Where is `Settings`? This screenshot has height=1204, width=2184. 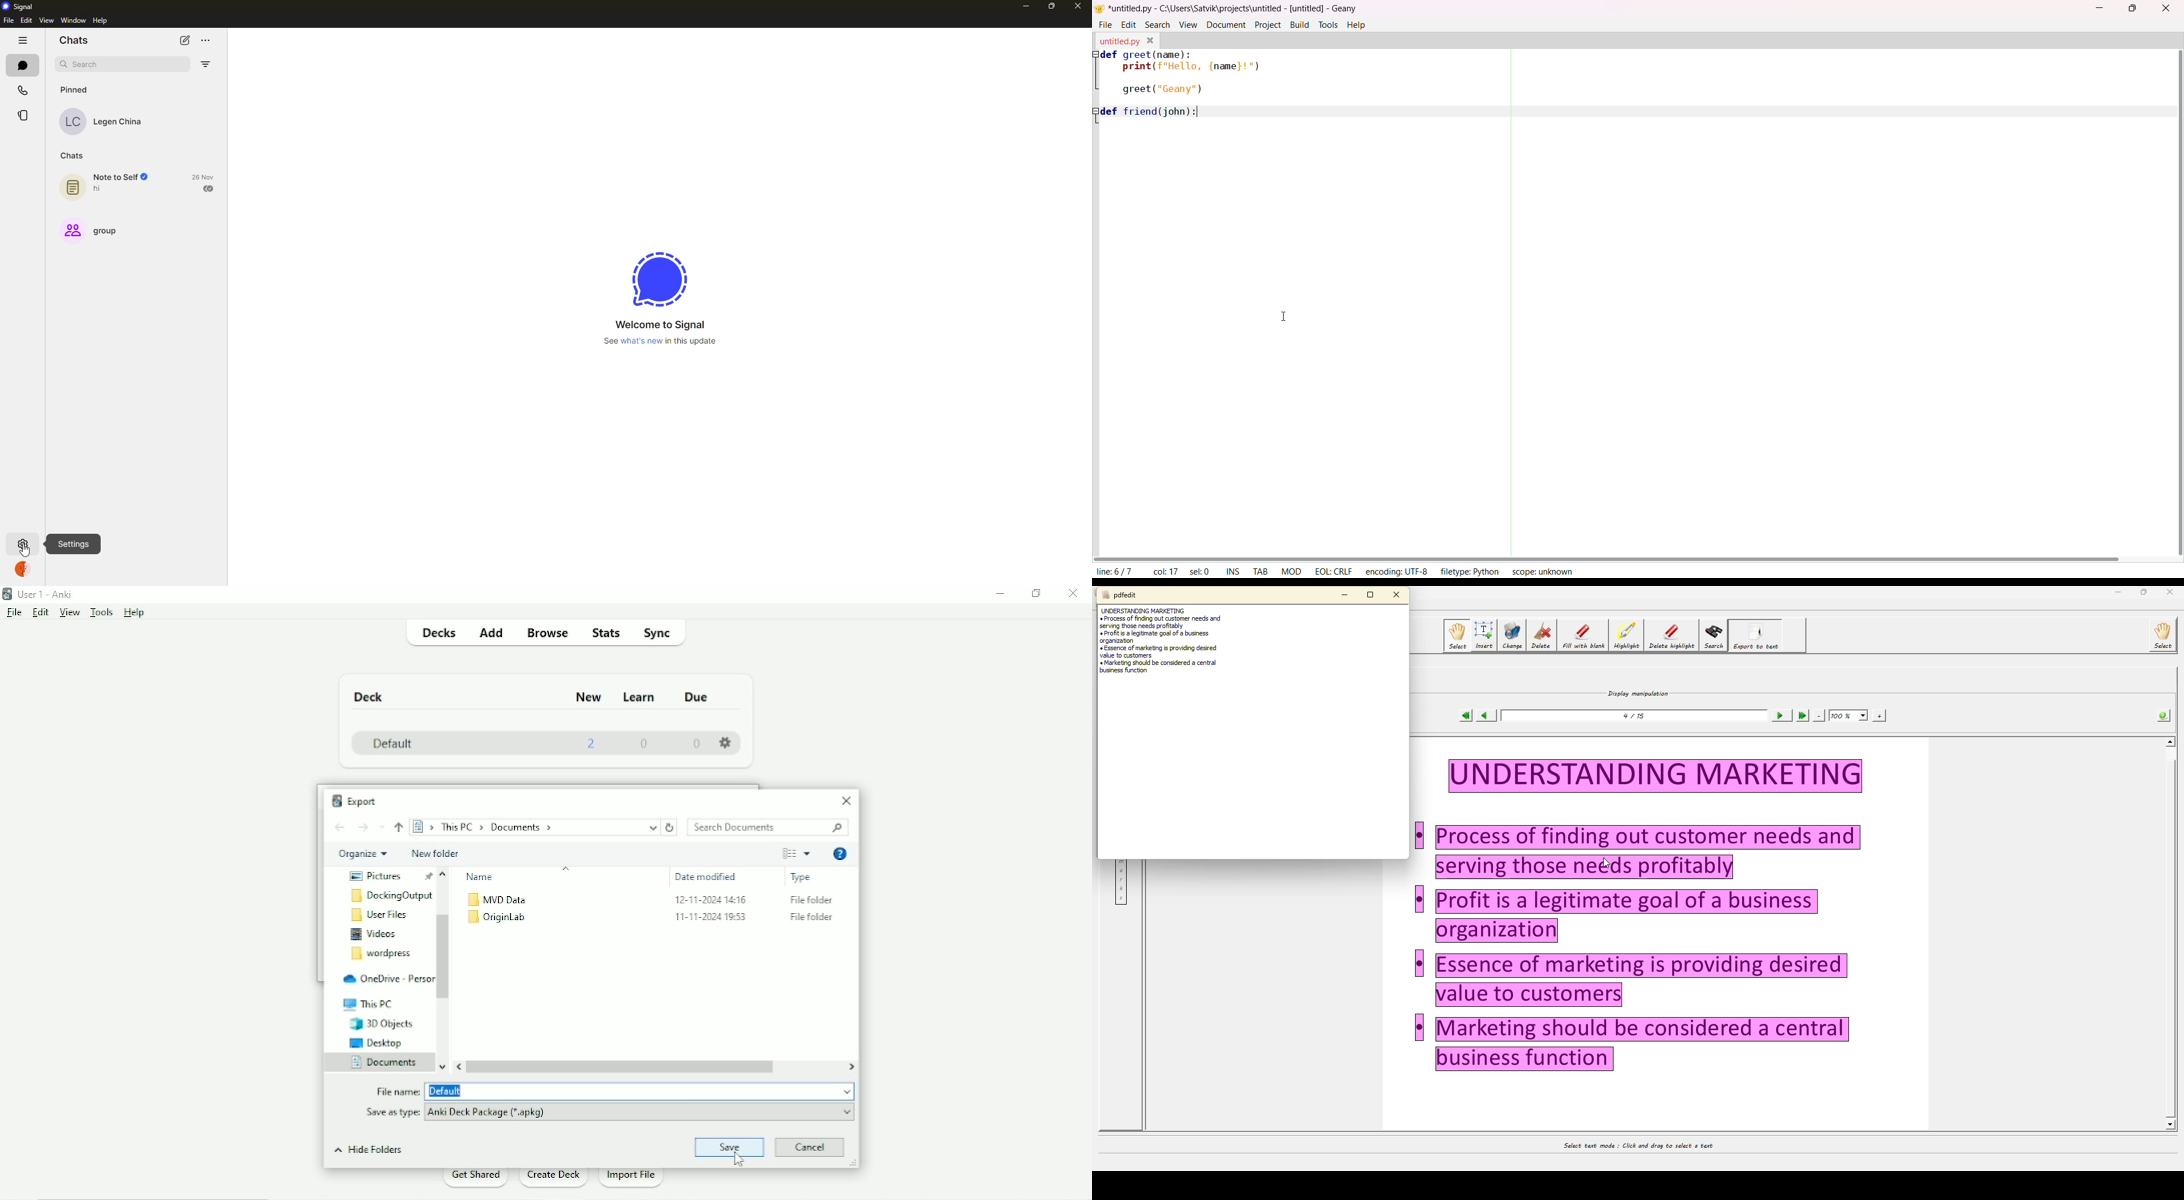
Settings is located at coordinates (727, 743).